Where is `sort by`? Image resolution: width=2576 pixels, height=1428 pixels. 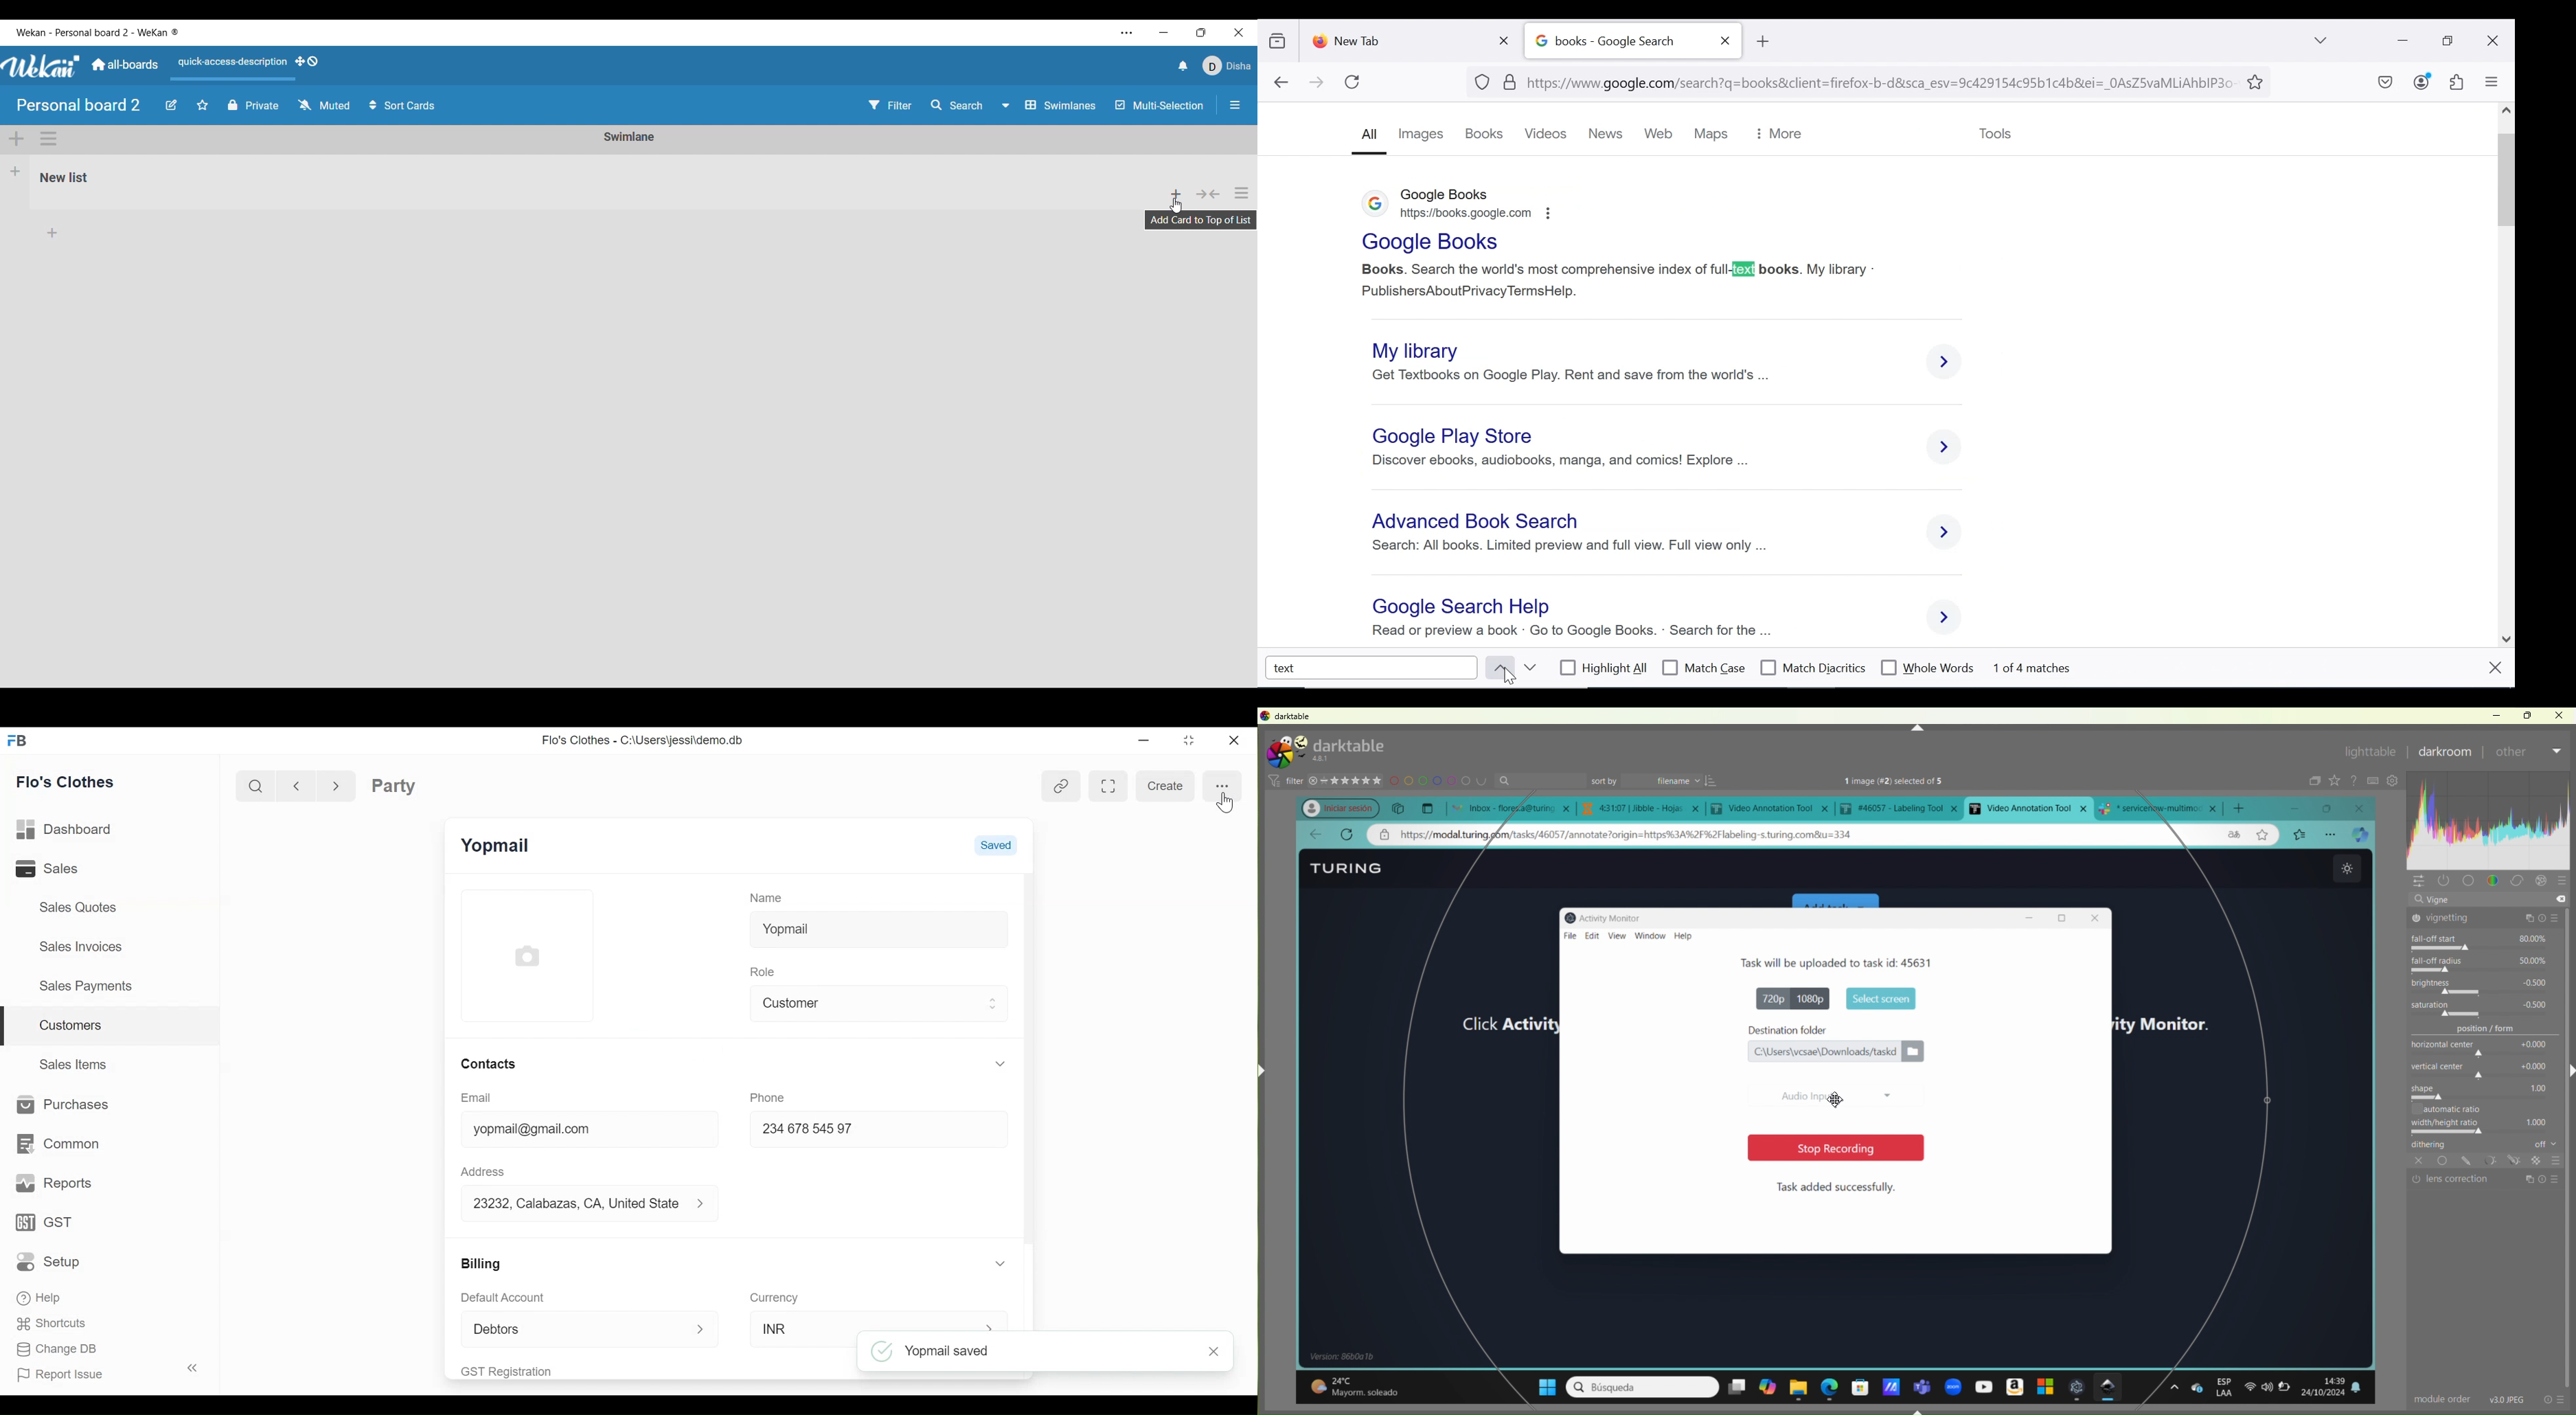 sort by is located at coordinates (1654, 780).